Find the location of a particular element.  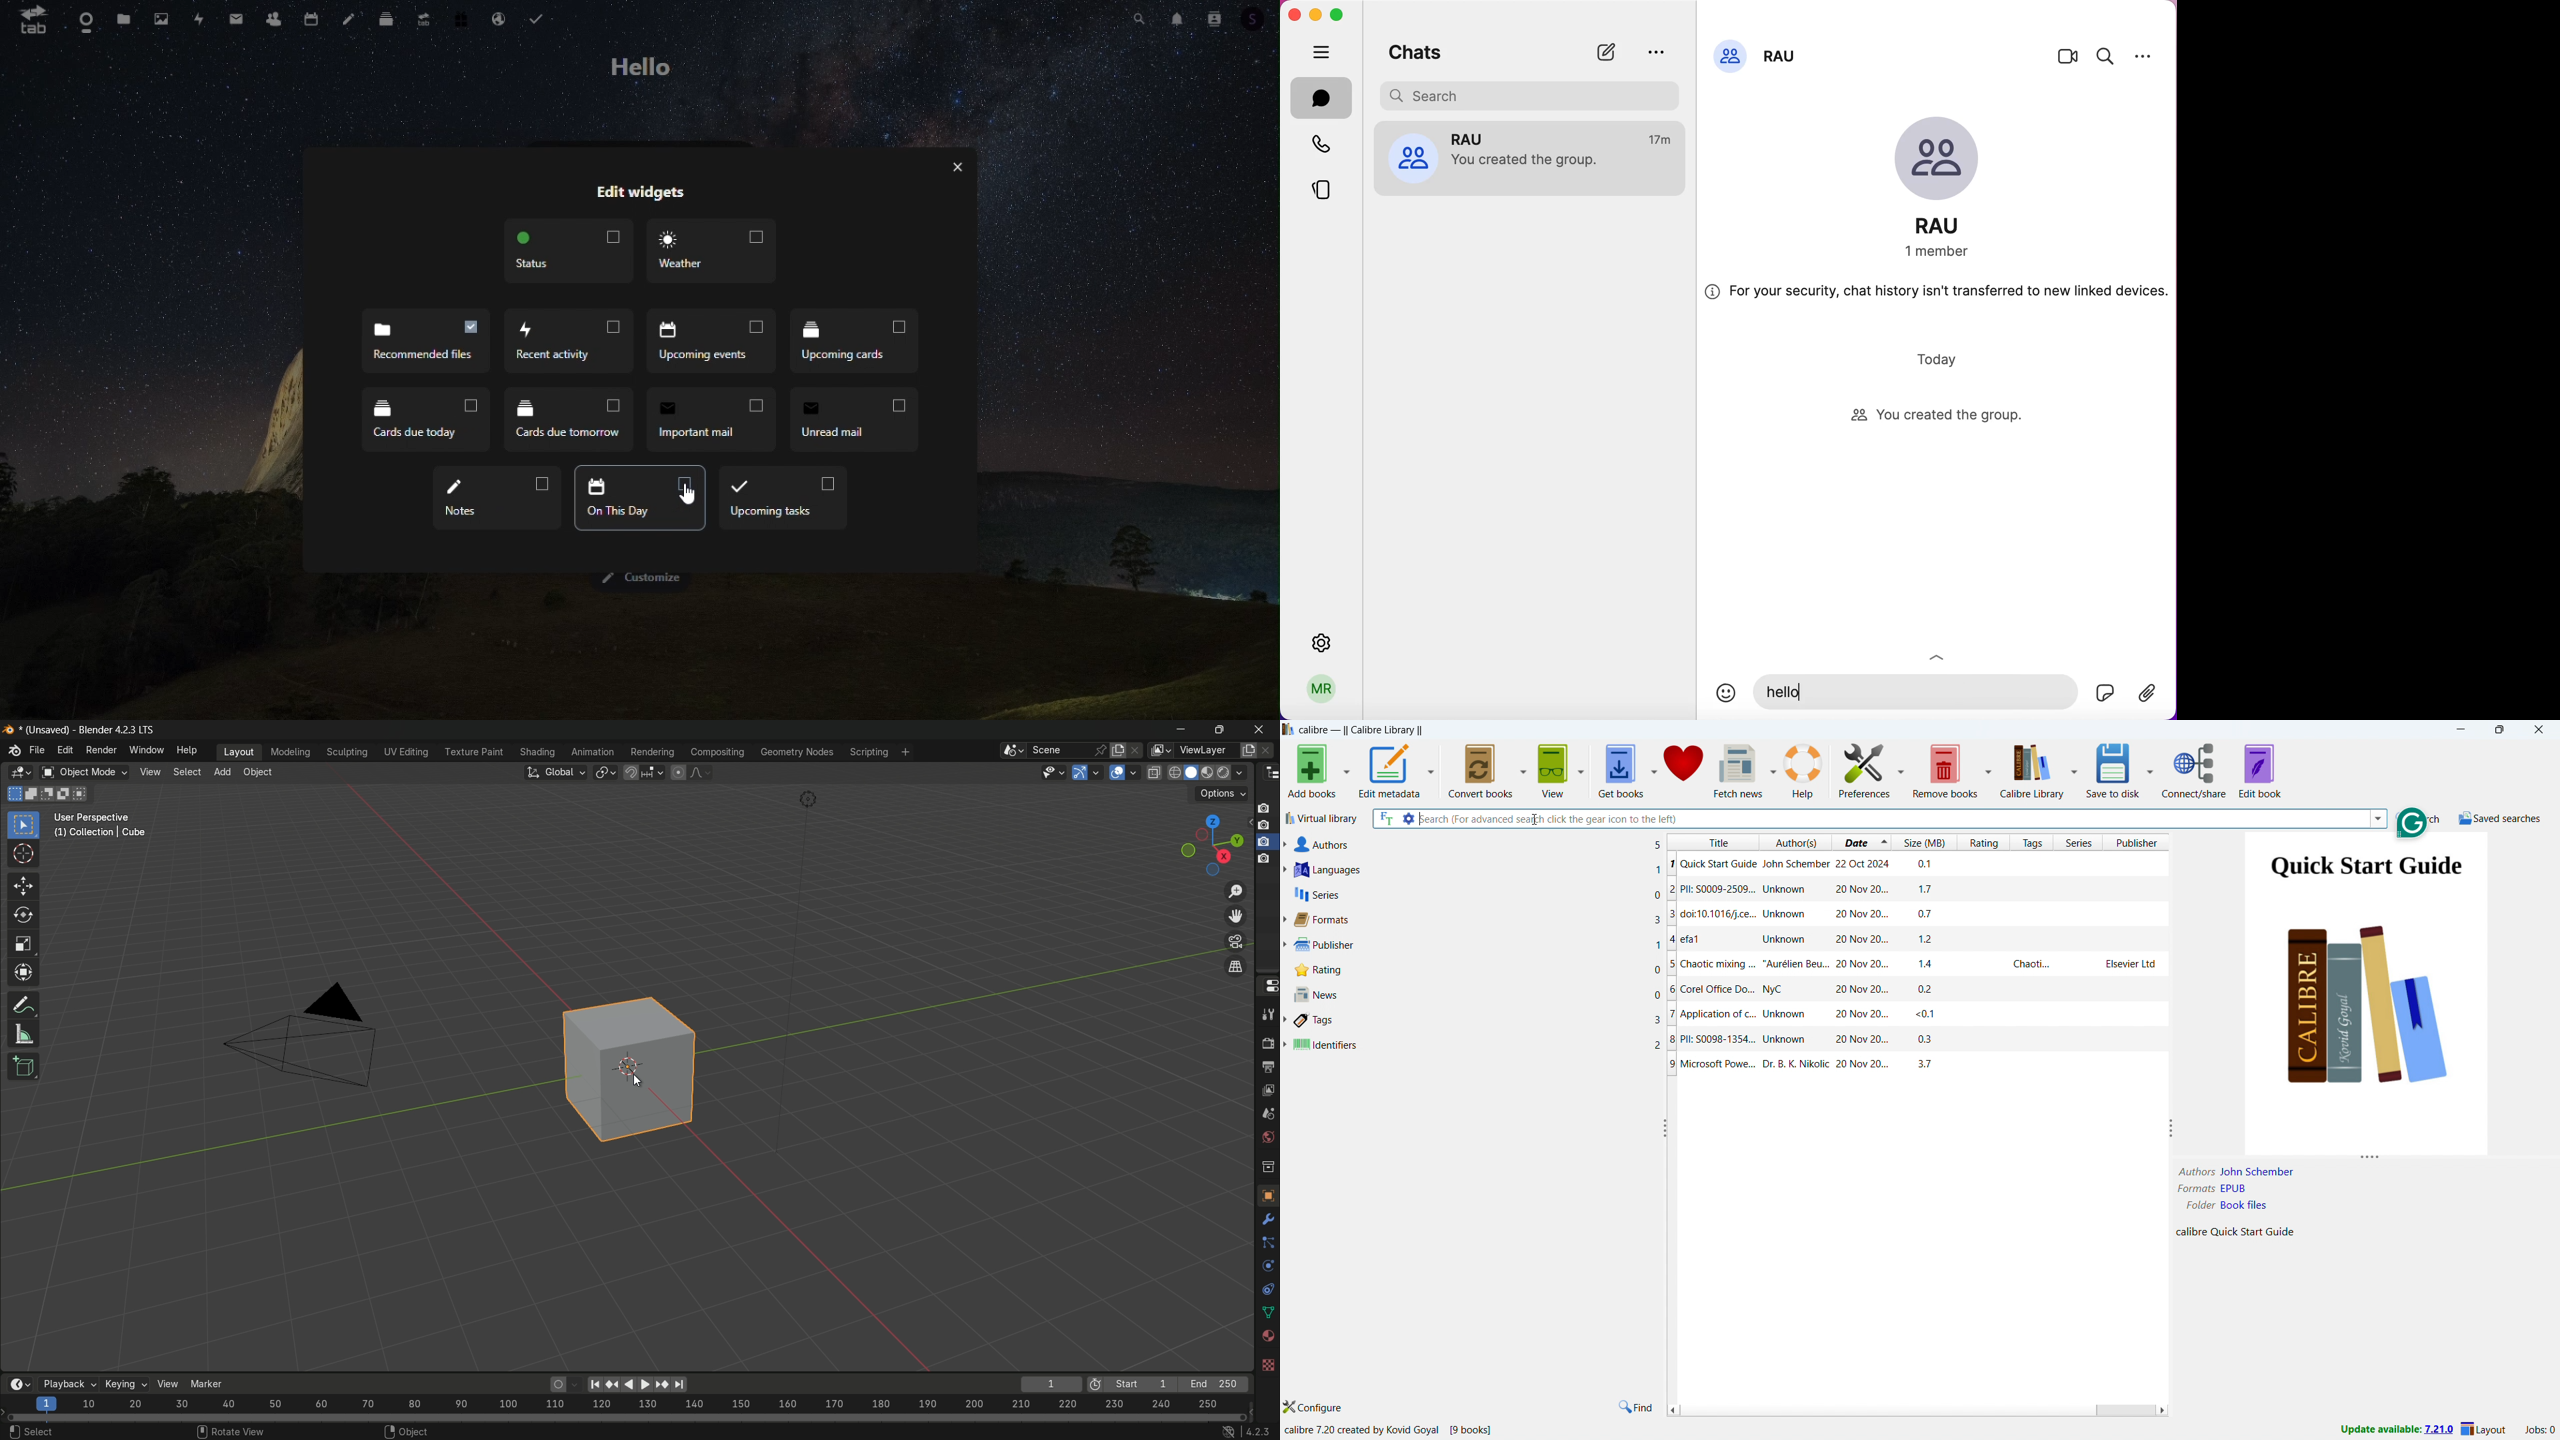

view is located at coordinates (170, 1384).